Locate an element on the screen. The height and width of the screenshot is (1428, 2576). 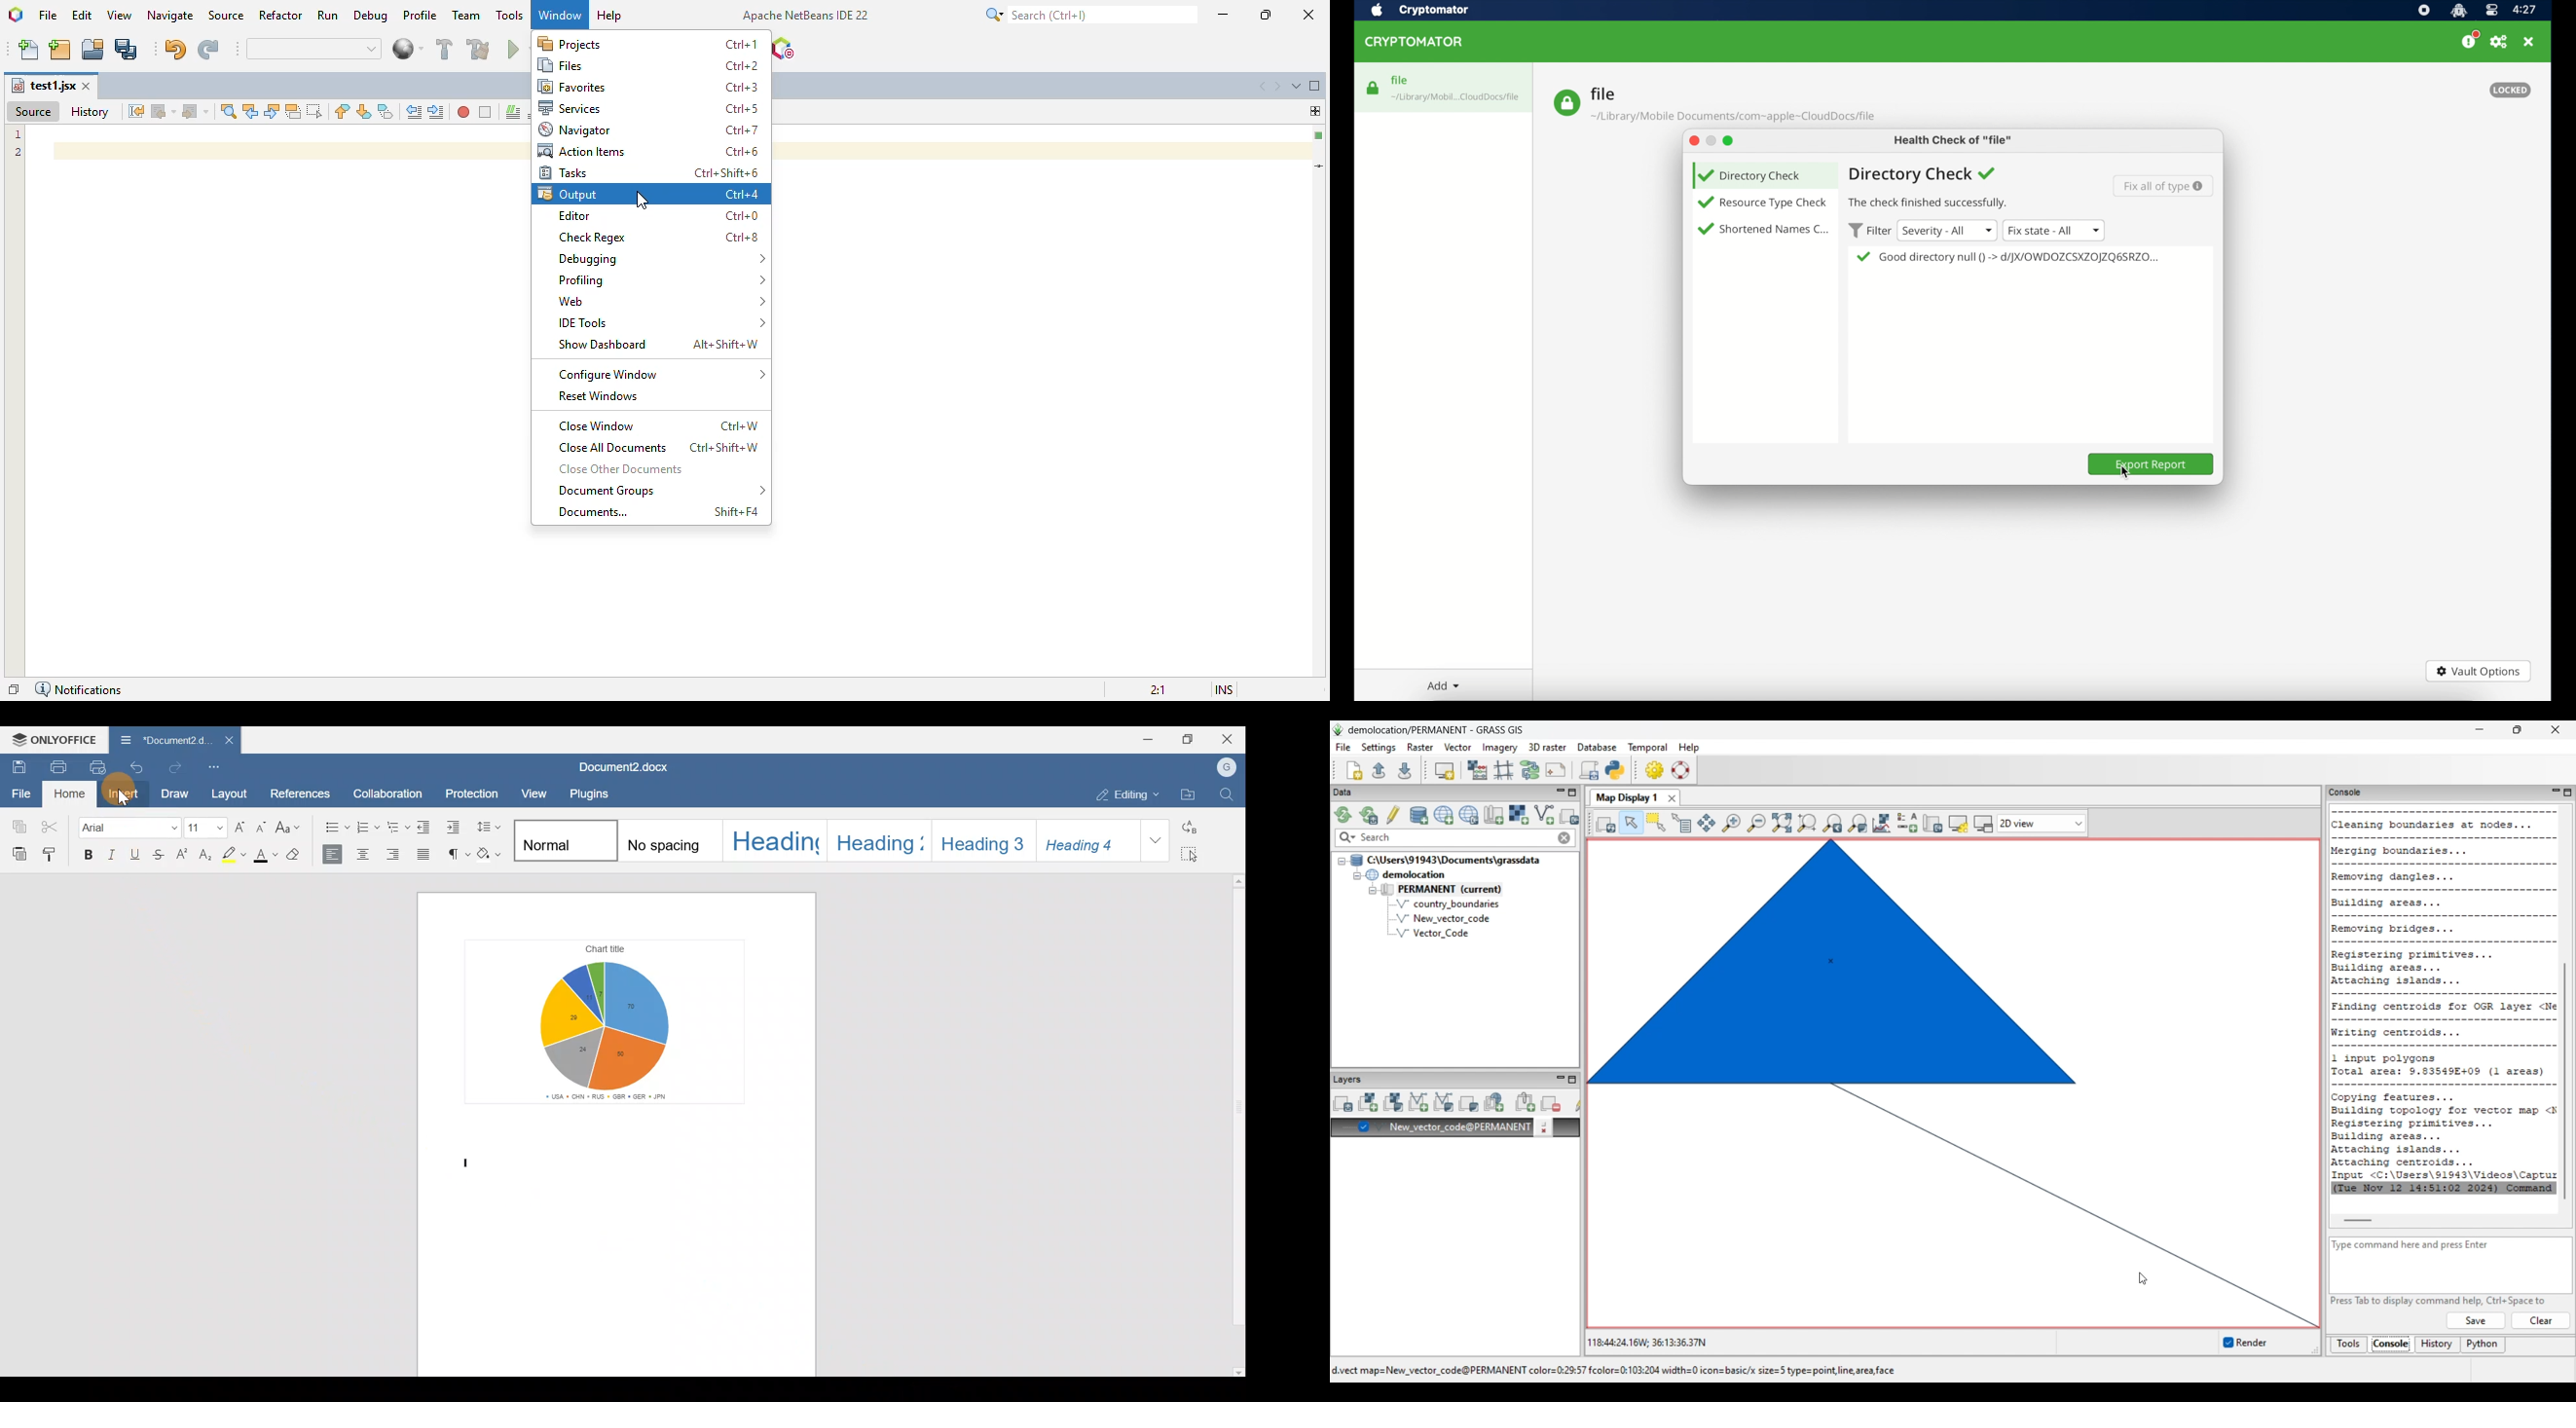
Justified is located at coordinates (424, 855).